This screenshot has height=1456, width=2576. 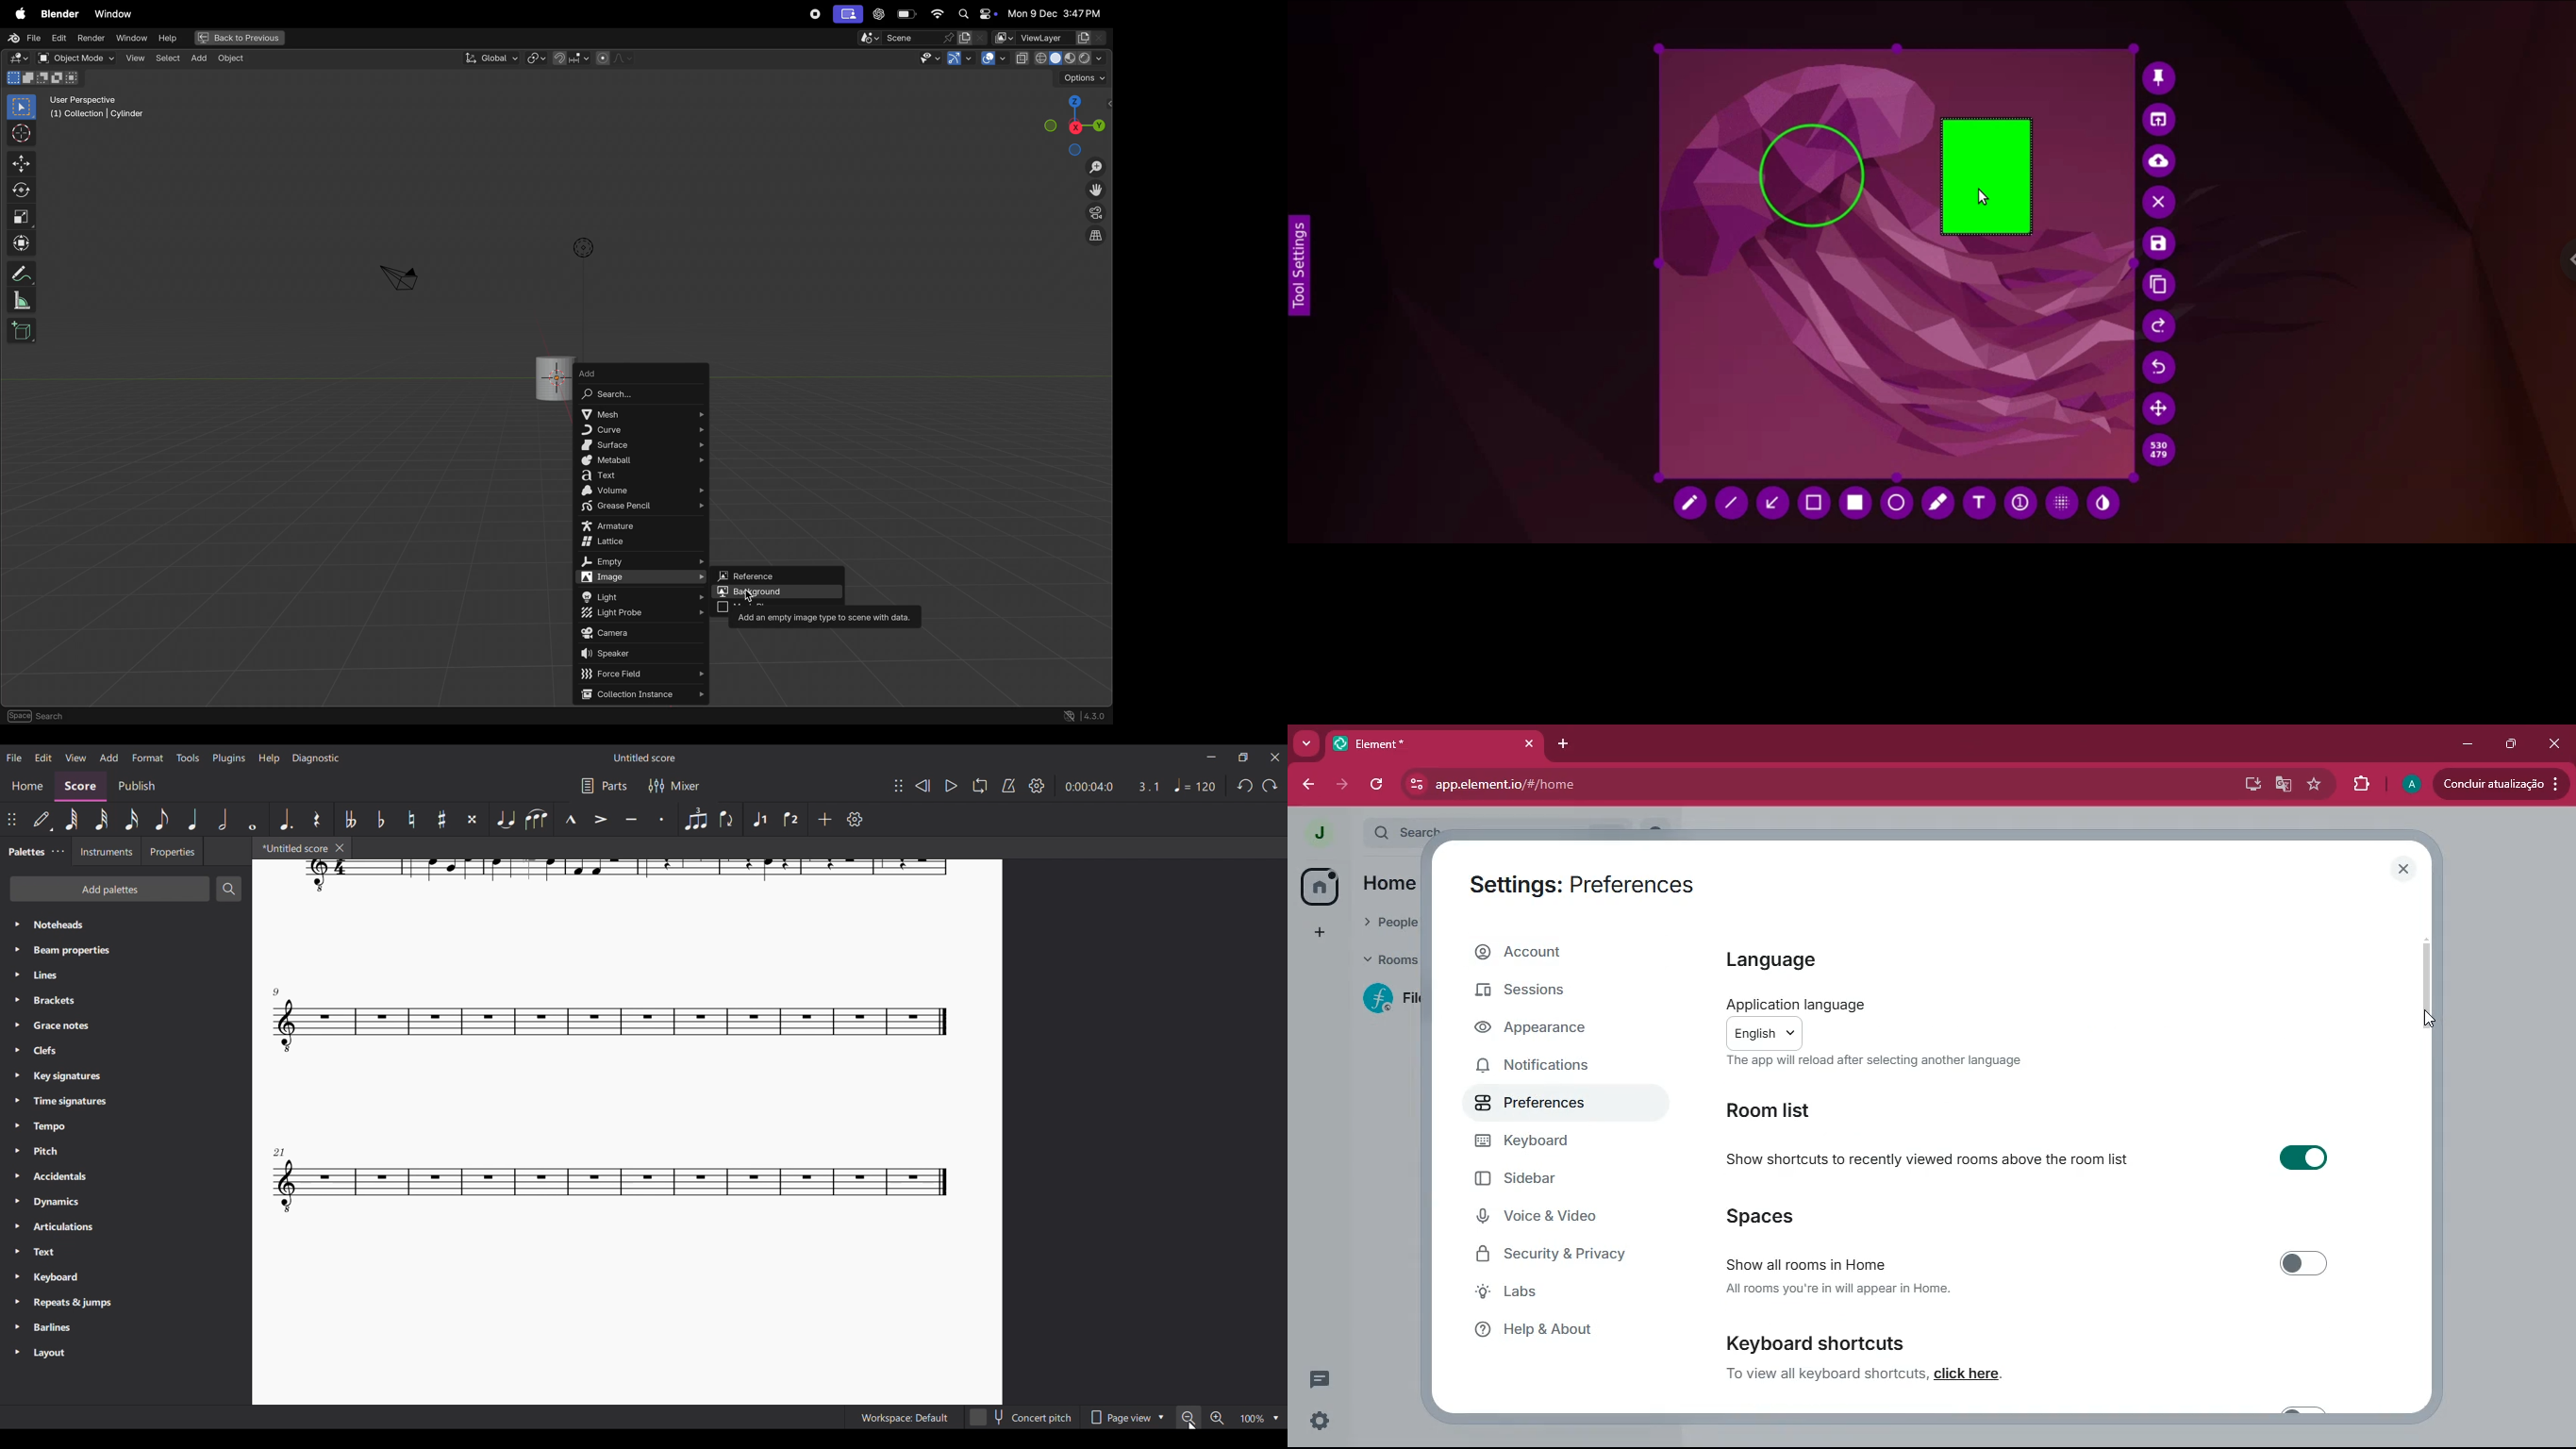 I want to click on Slur, so click(x=537, y=819).